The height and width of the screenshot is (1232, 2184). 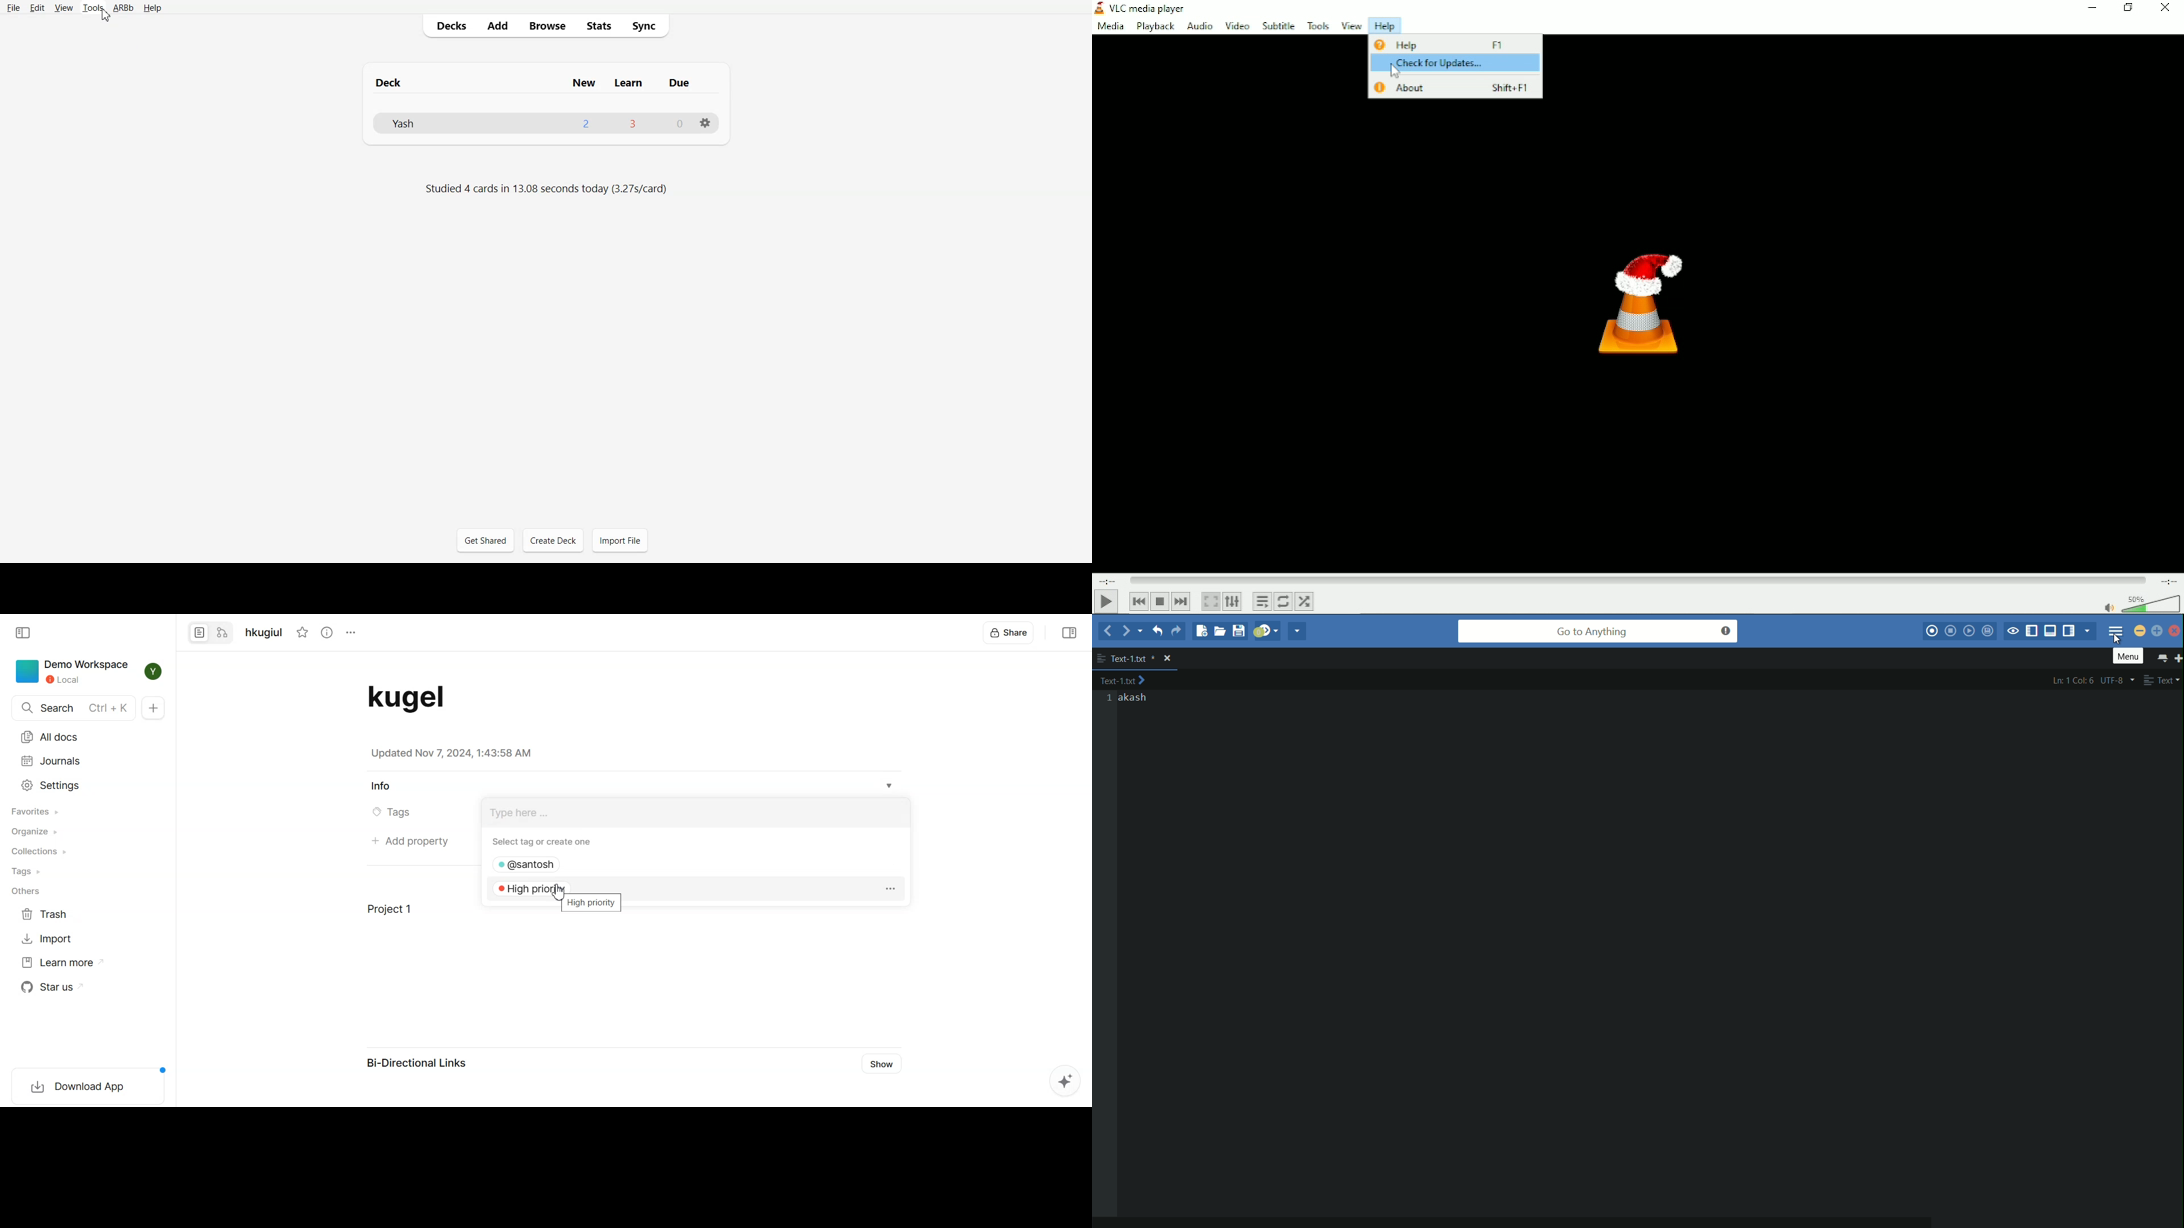 I want to click on Stop playlist, so click(x=1160, y=602).